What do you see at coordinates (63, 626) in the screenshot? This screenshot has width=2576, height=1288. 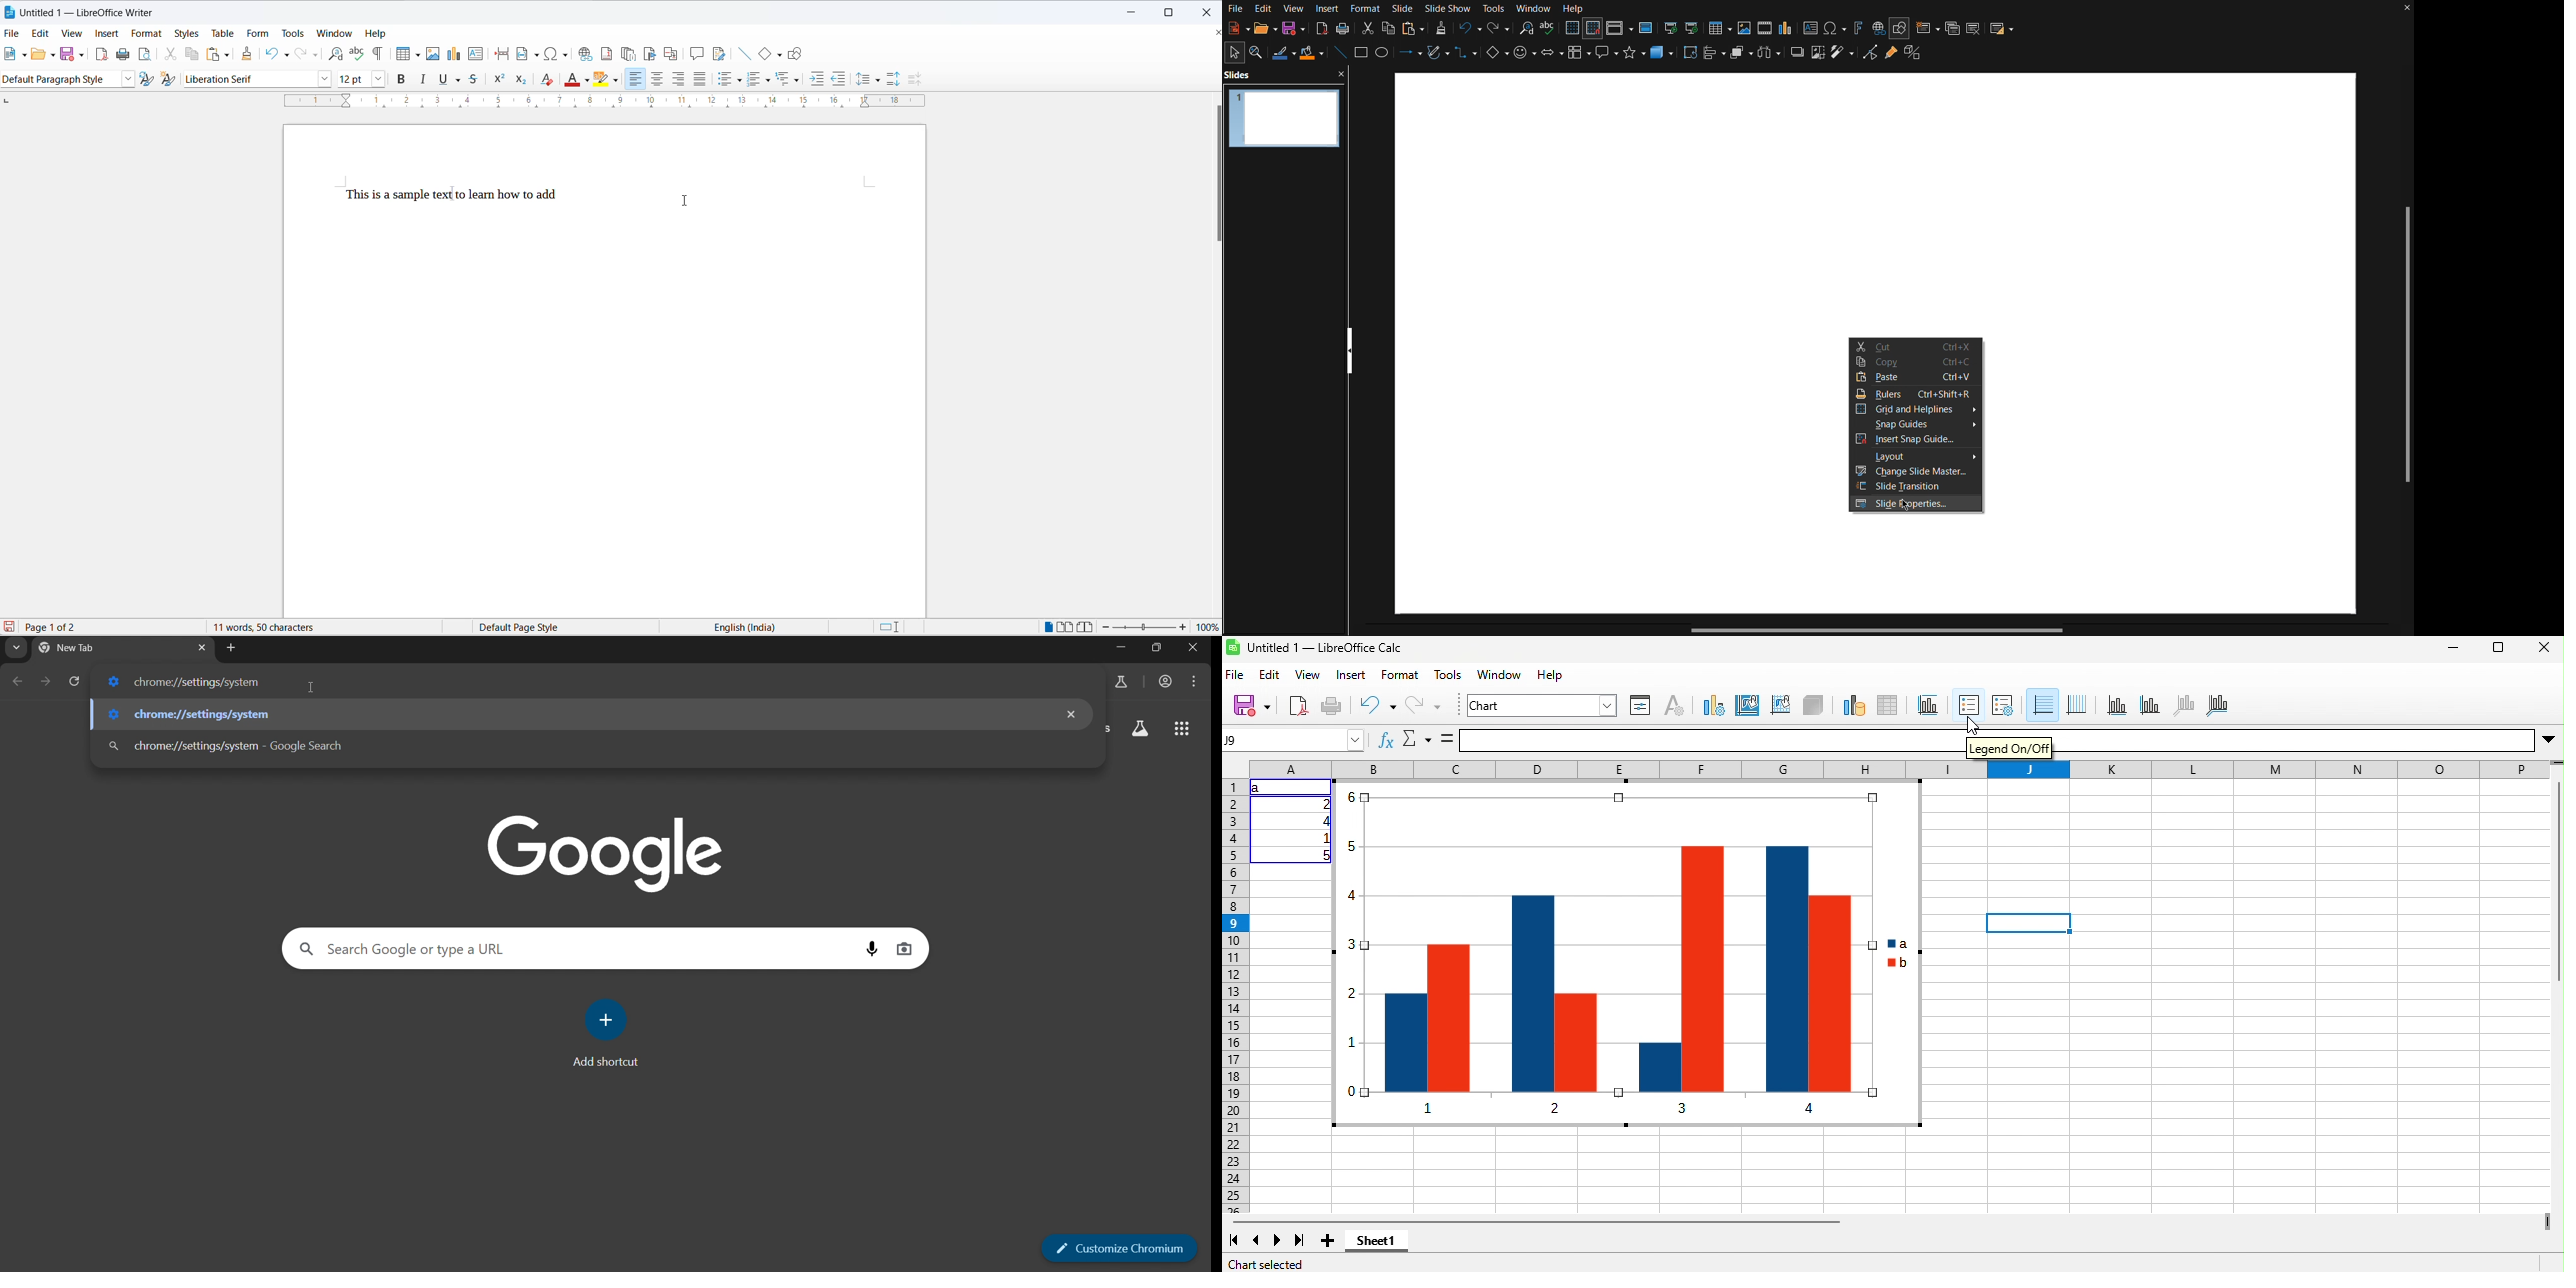 I see `Page 1 of 2` at bounding box center [63, 626].